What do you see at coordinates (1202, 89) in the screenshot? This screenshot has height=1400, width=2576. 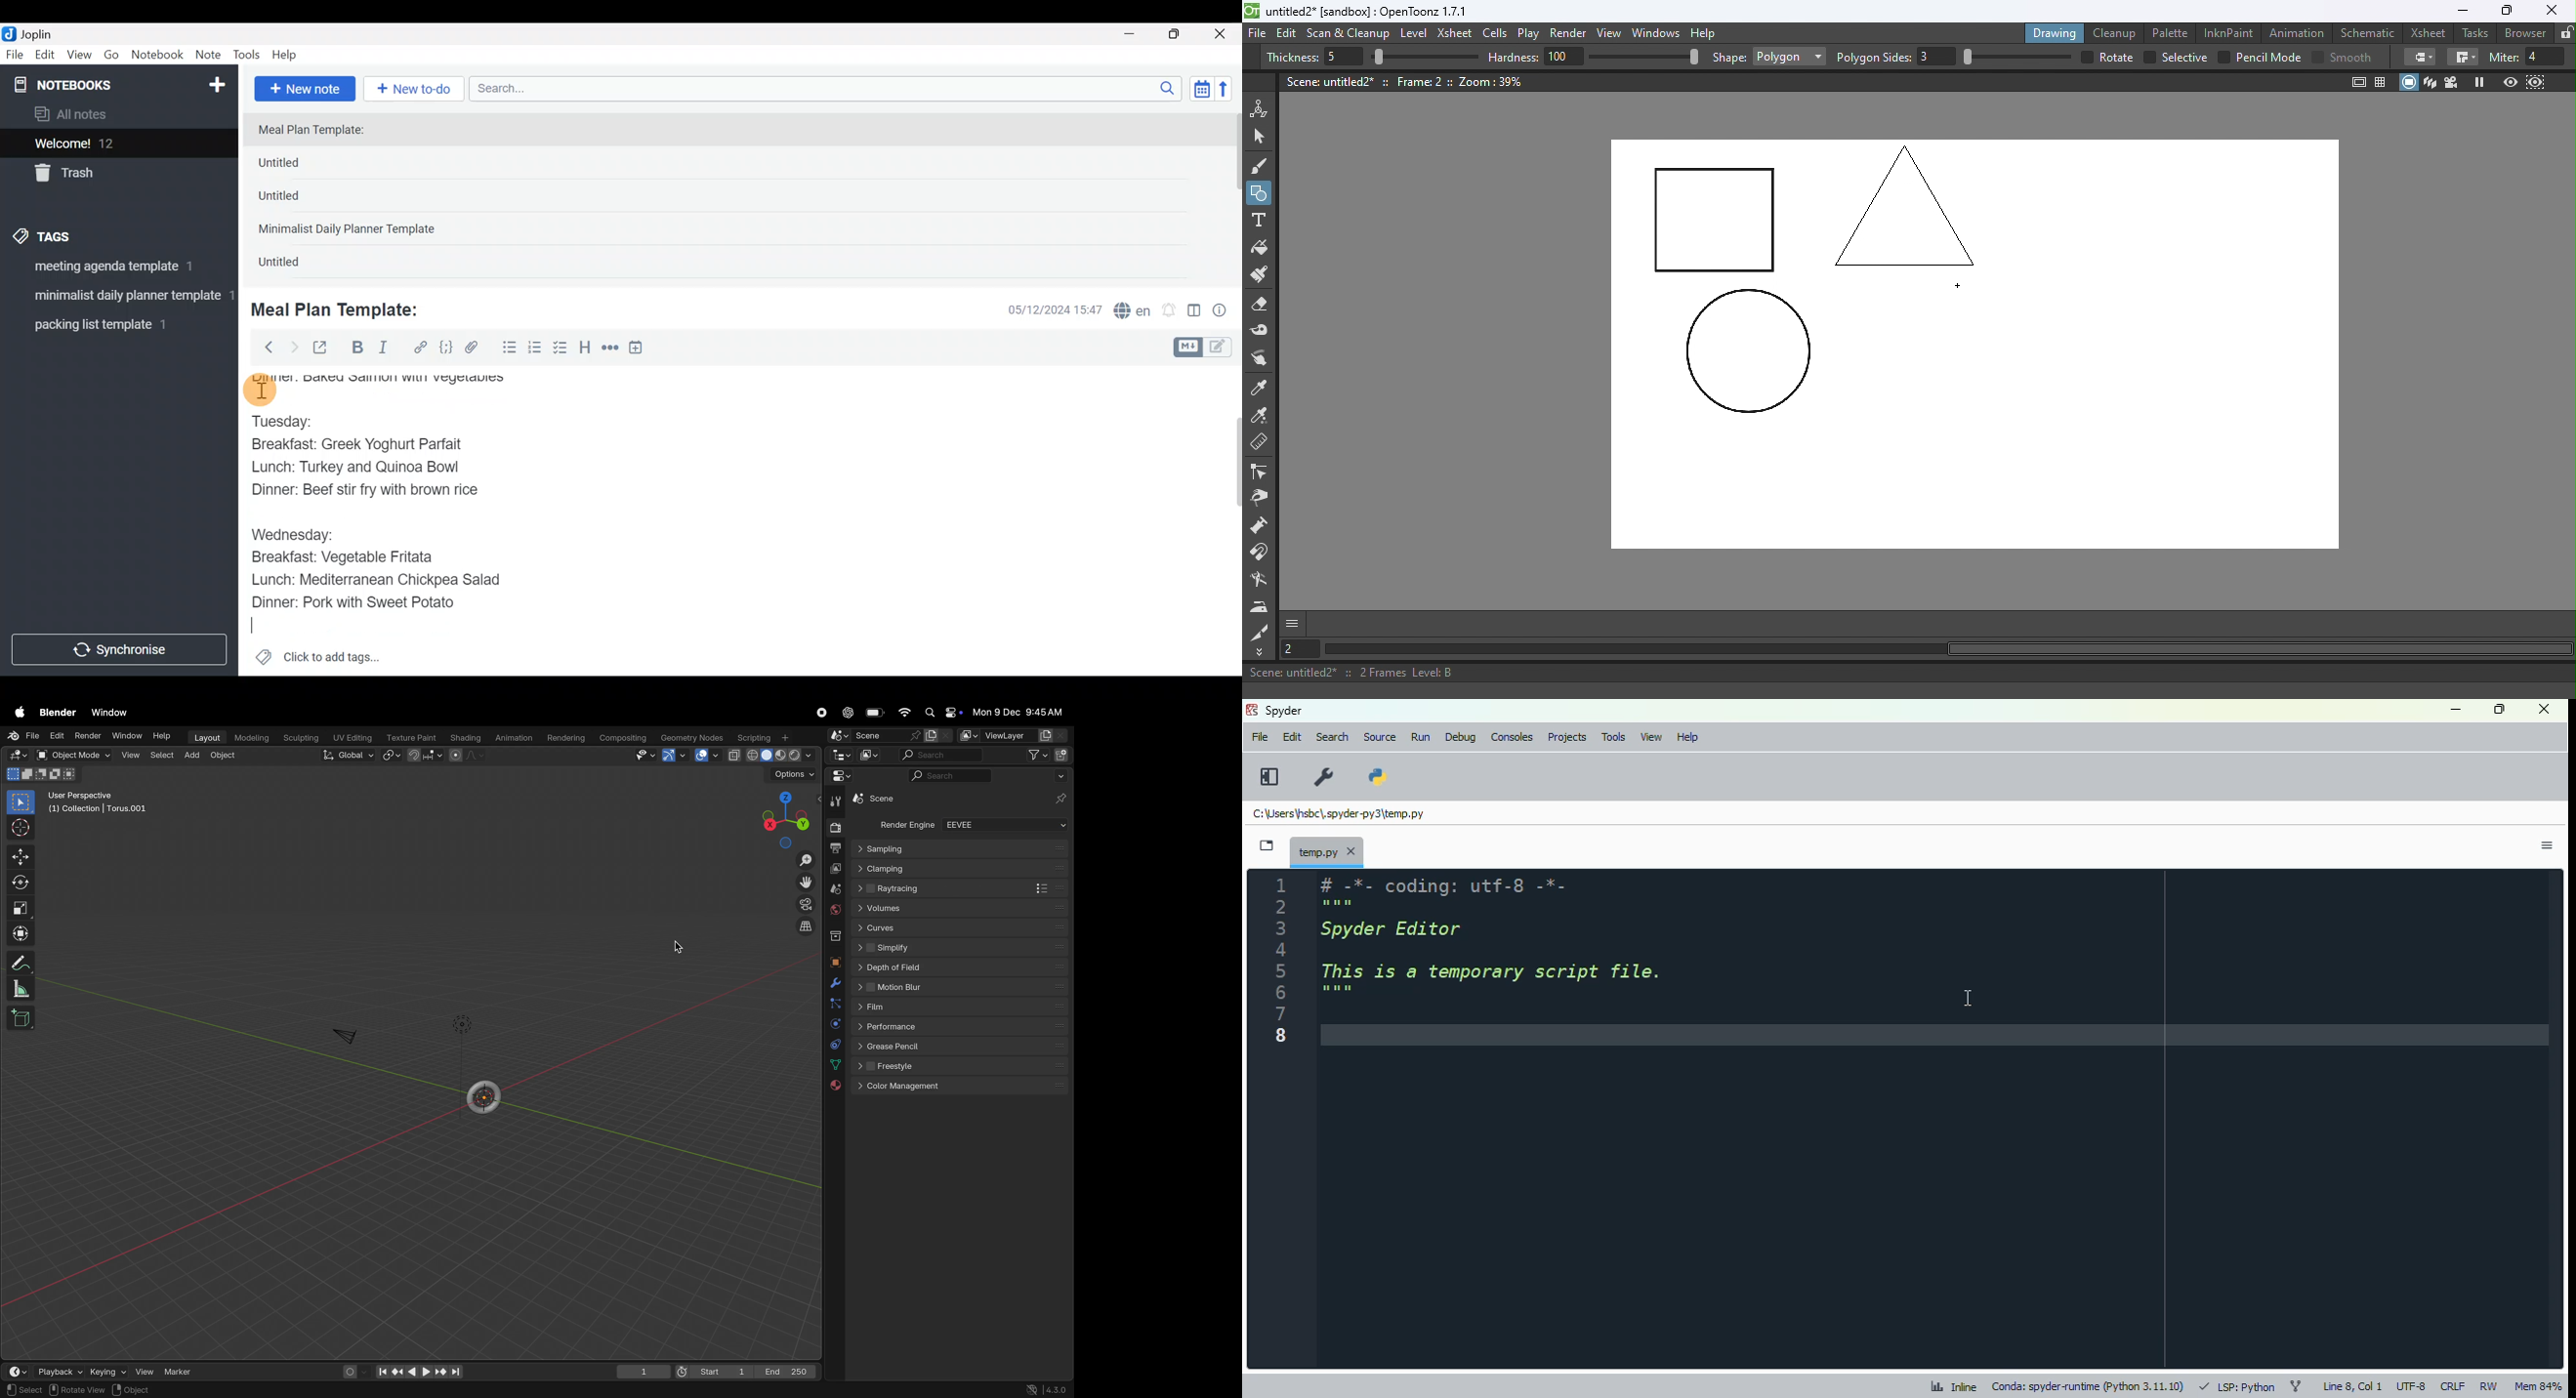 I see `Toggle sort order` at bounding box center [1202, 89].